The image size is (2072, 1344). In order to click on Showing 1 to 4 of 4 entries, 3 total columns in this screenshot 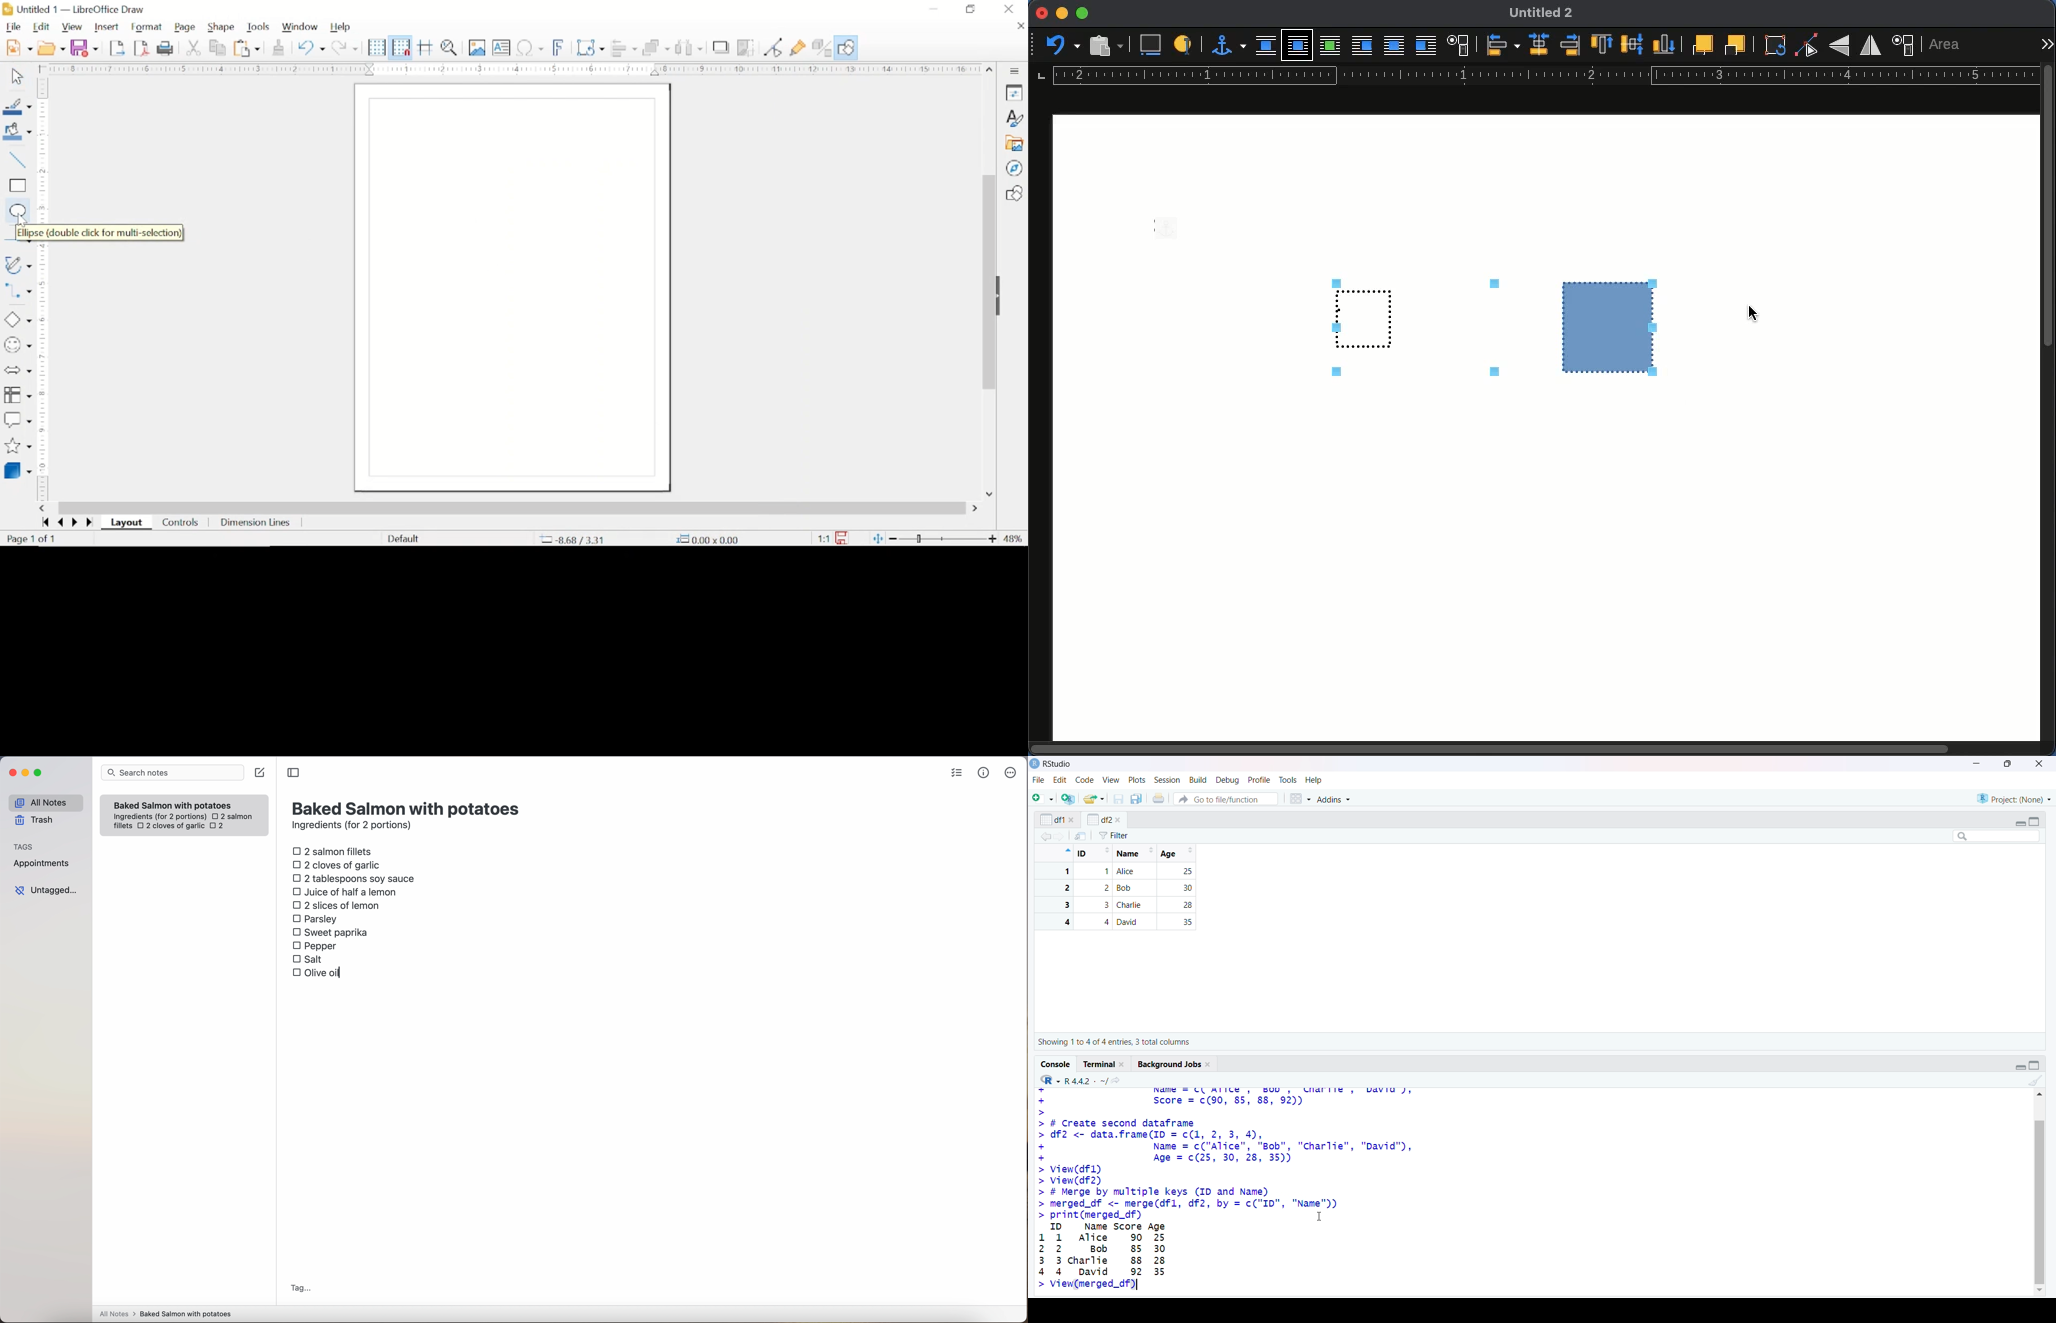, I will do `click(1114, 1042)`.